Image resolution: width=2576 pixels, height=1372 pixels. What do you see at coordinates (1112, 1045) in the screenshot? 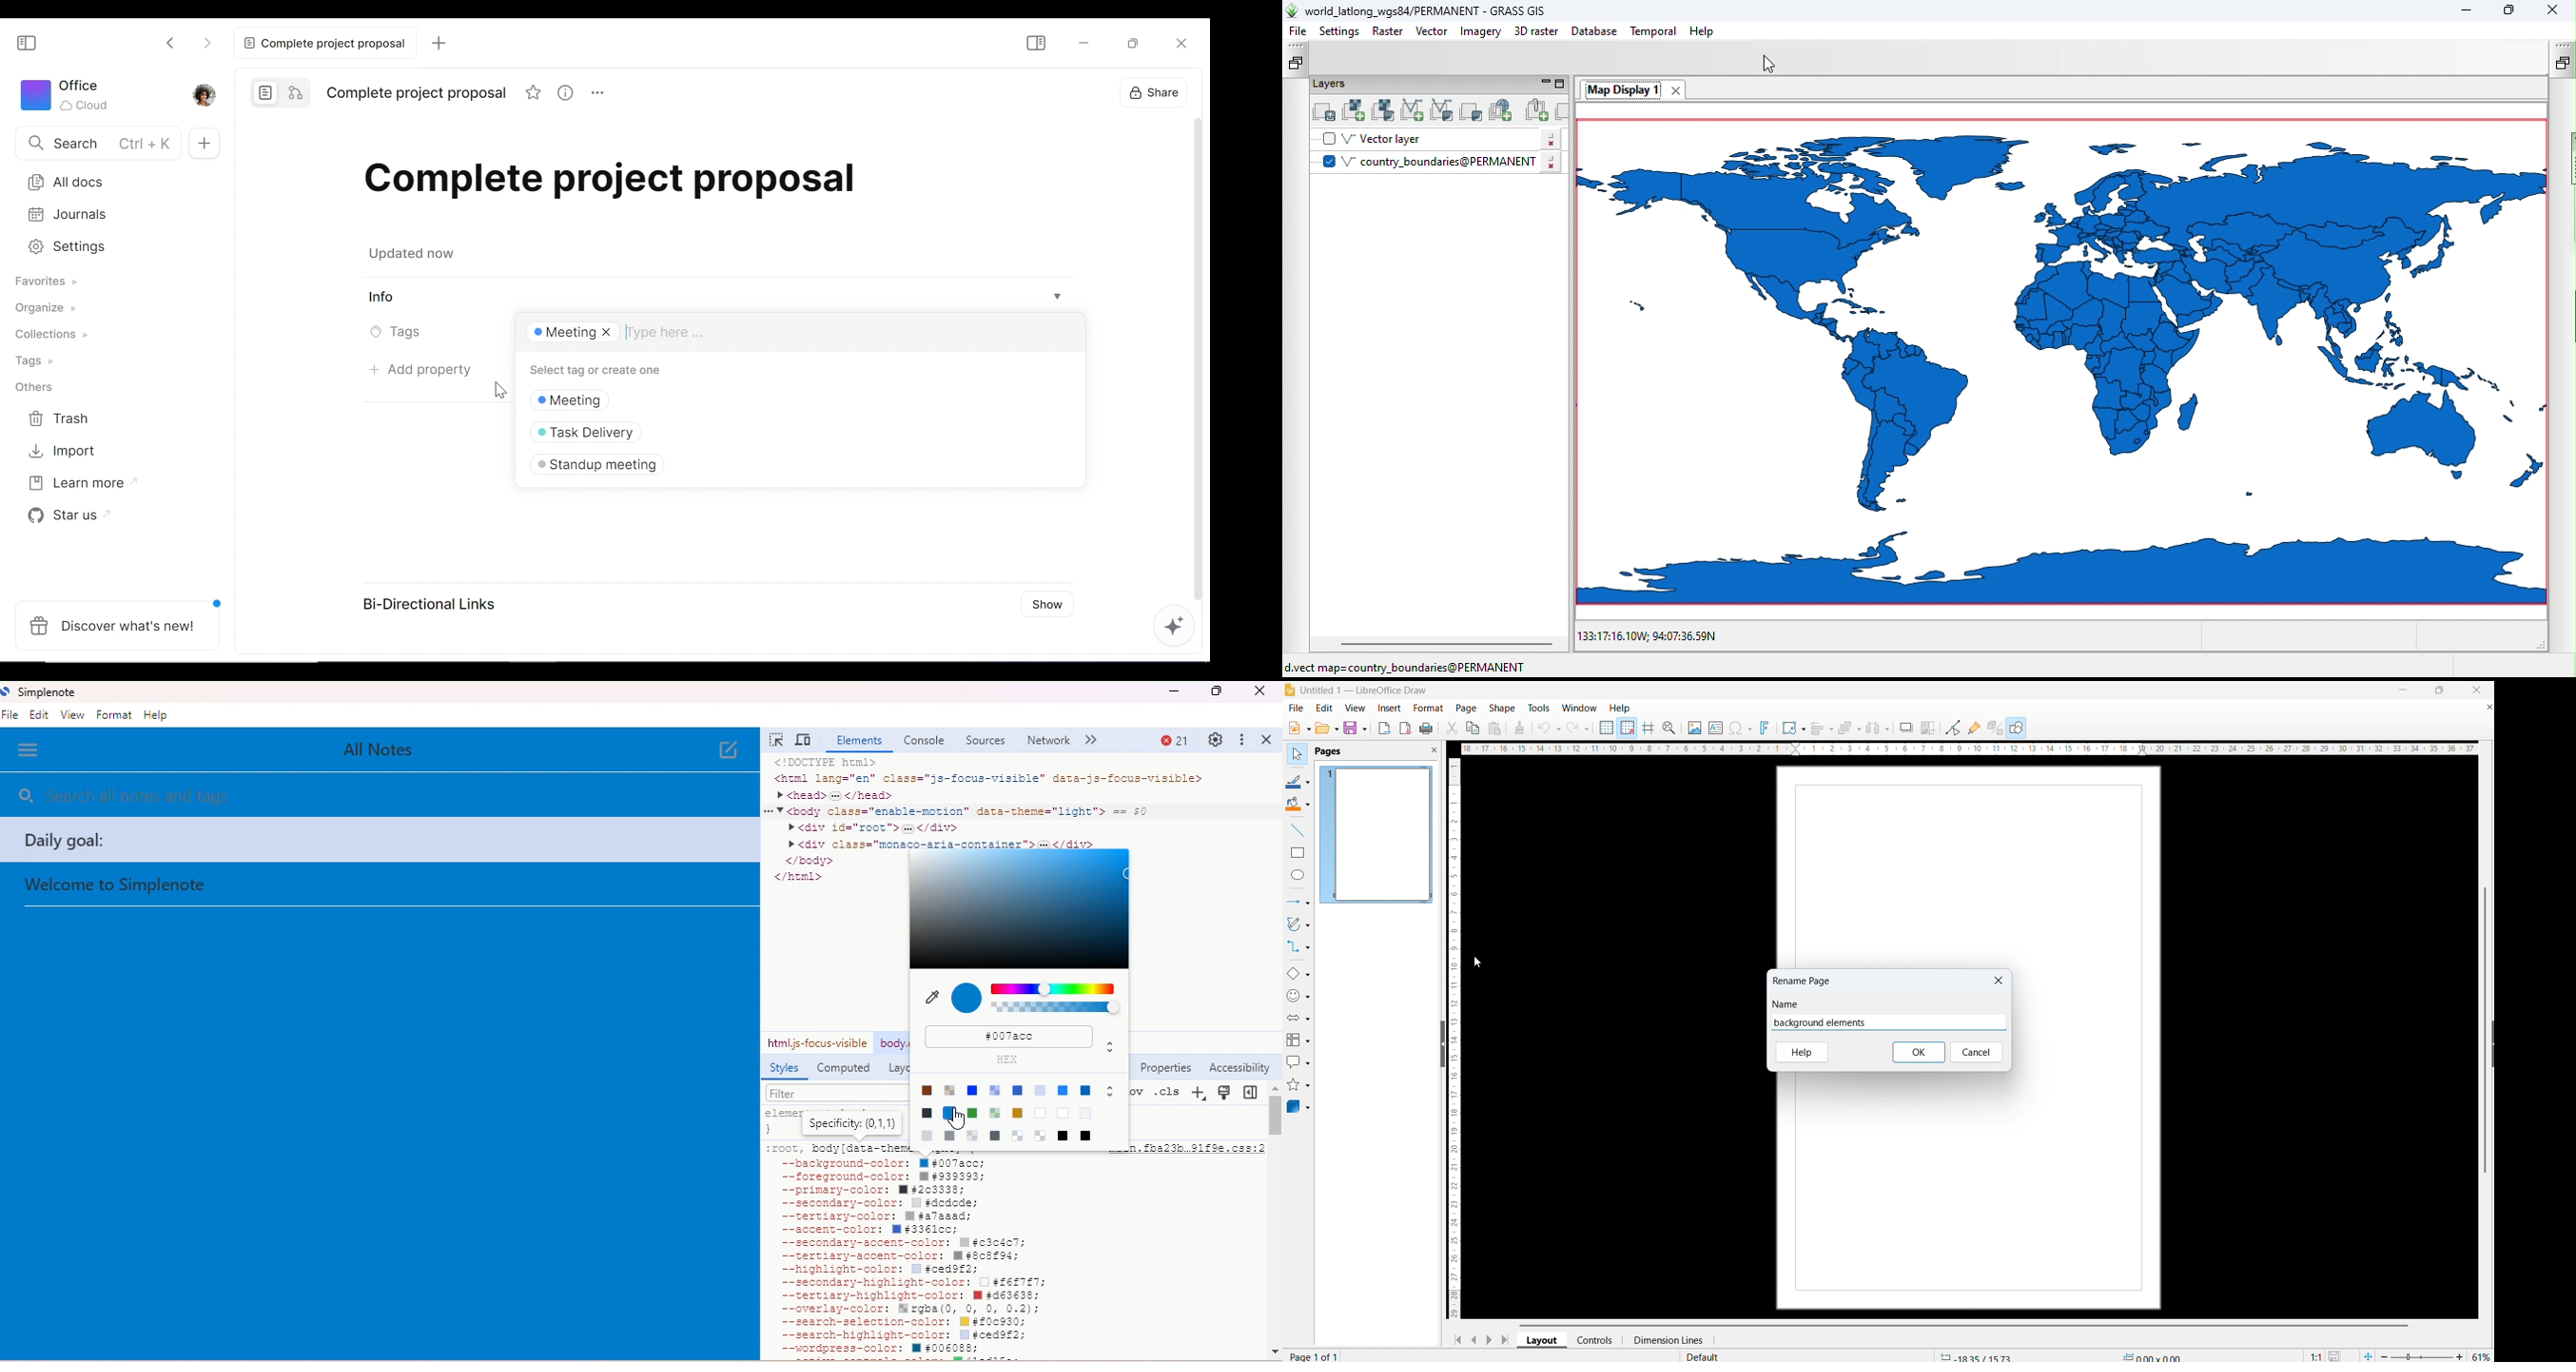
I see `move up/down` at bounding box center [1112, 1045].